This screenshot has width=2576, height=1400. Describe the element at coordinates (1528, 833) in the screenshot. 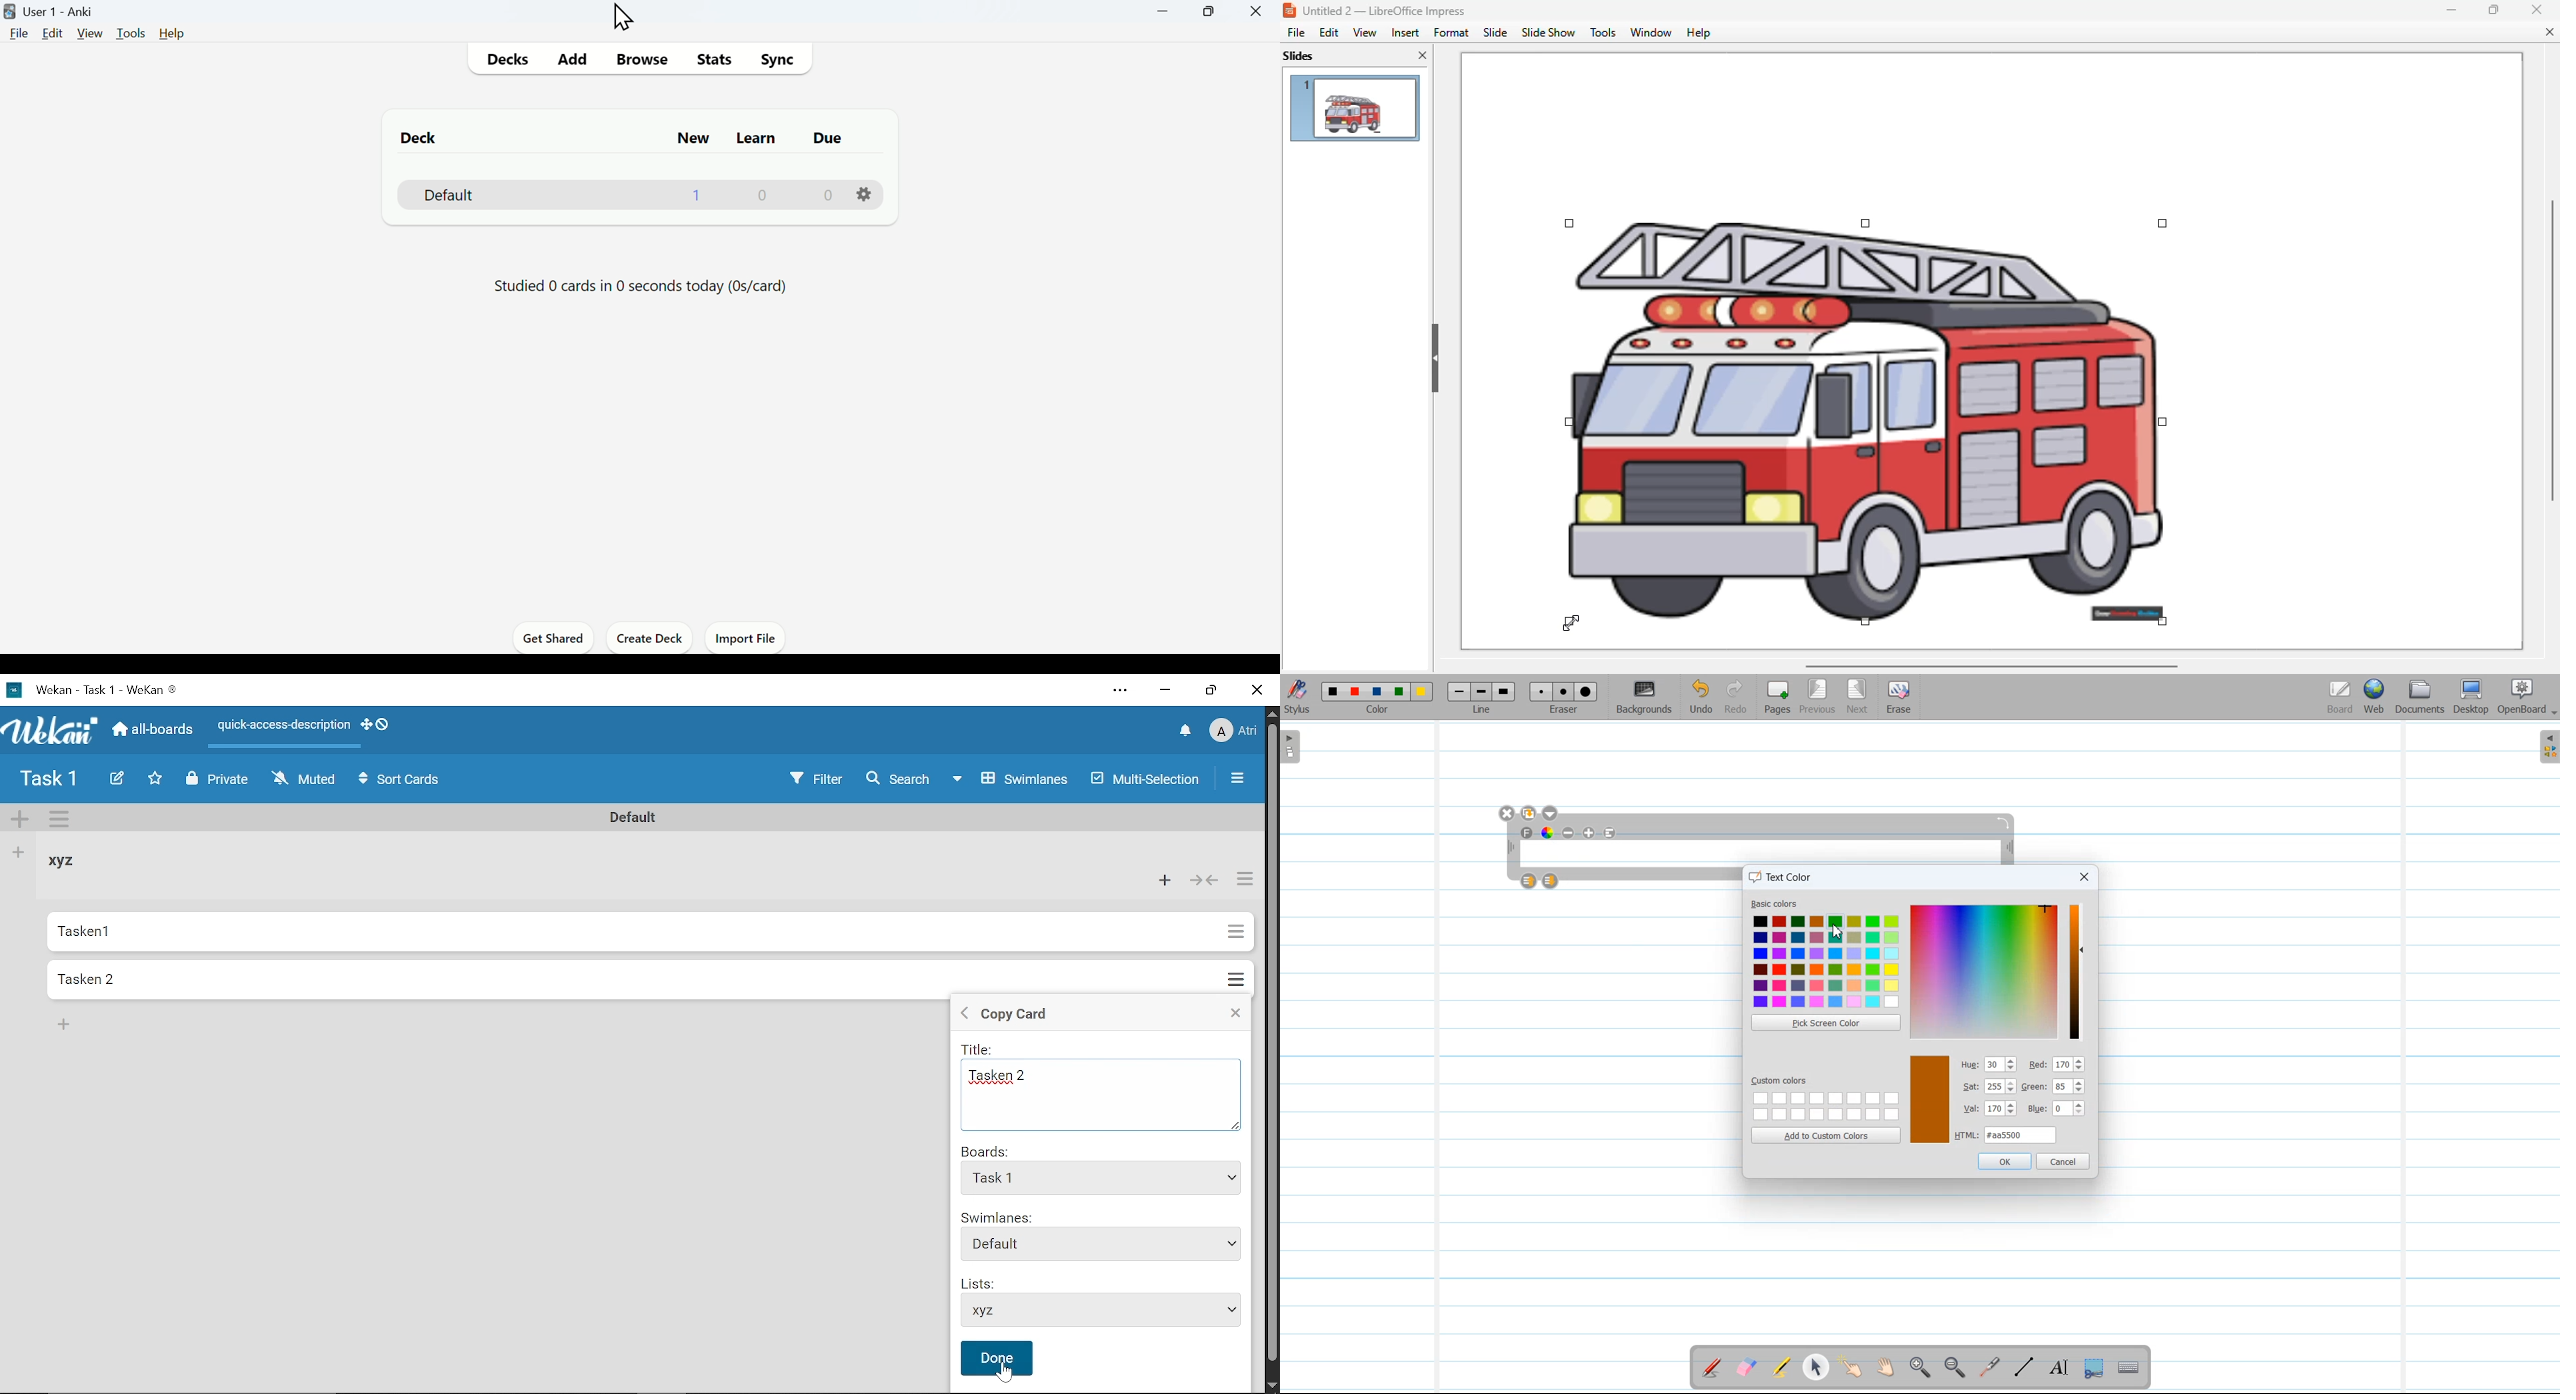

I see `Text Font ` at that location.